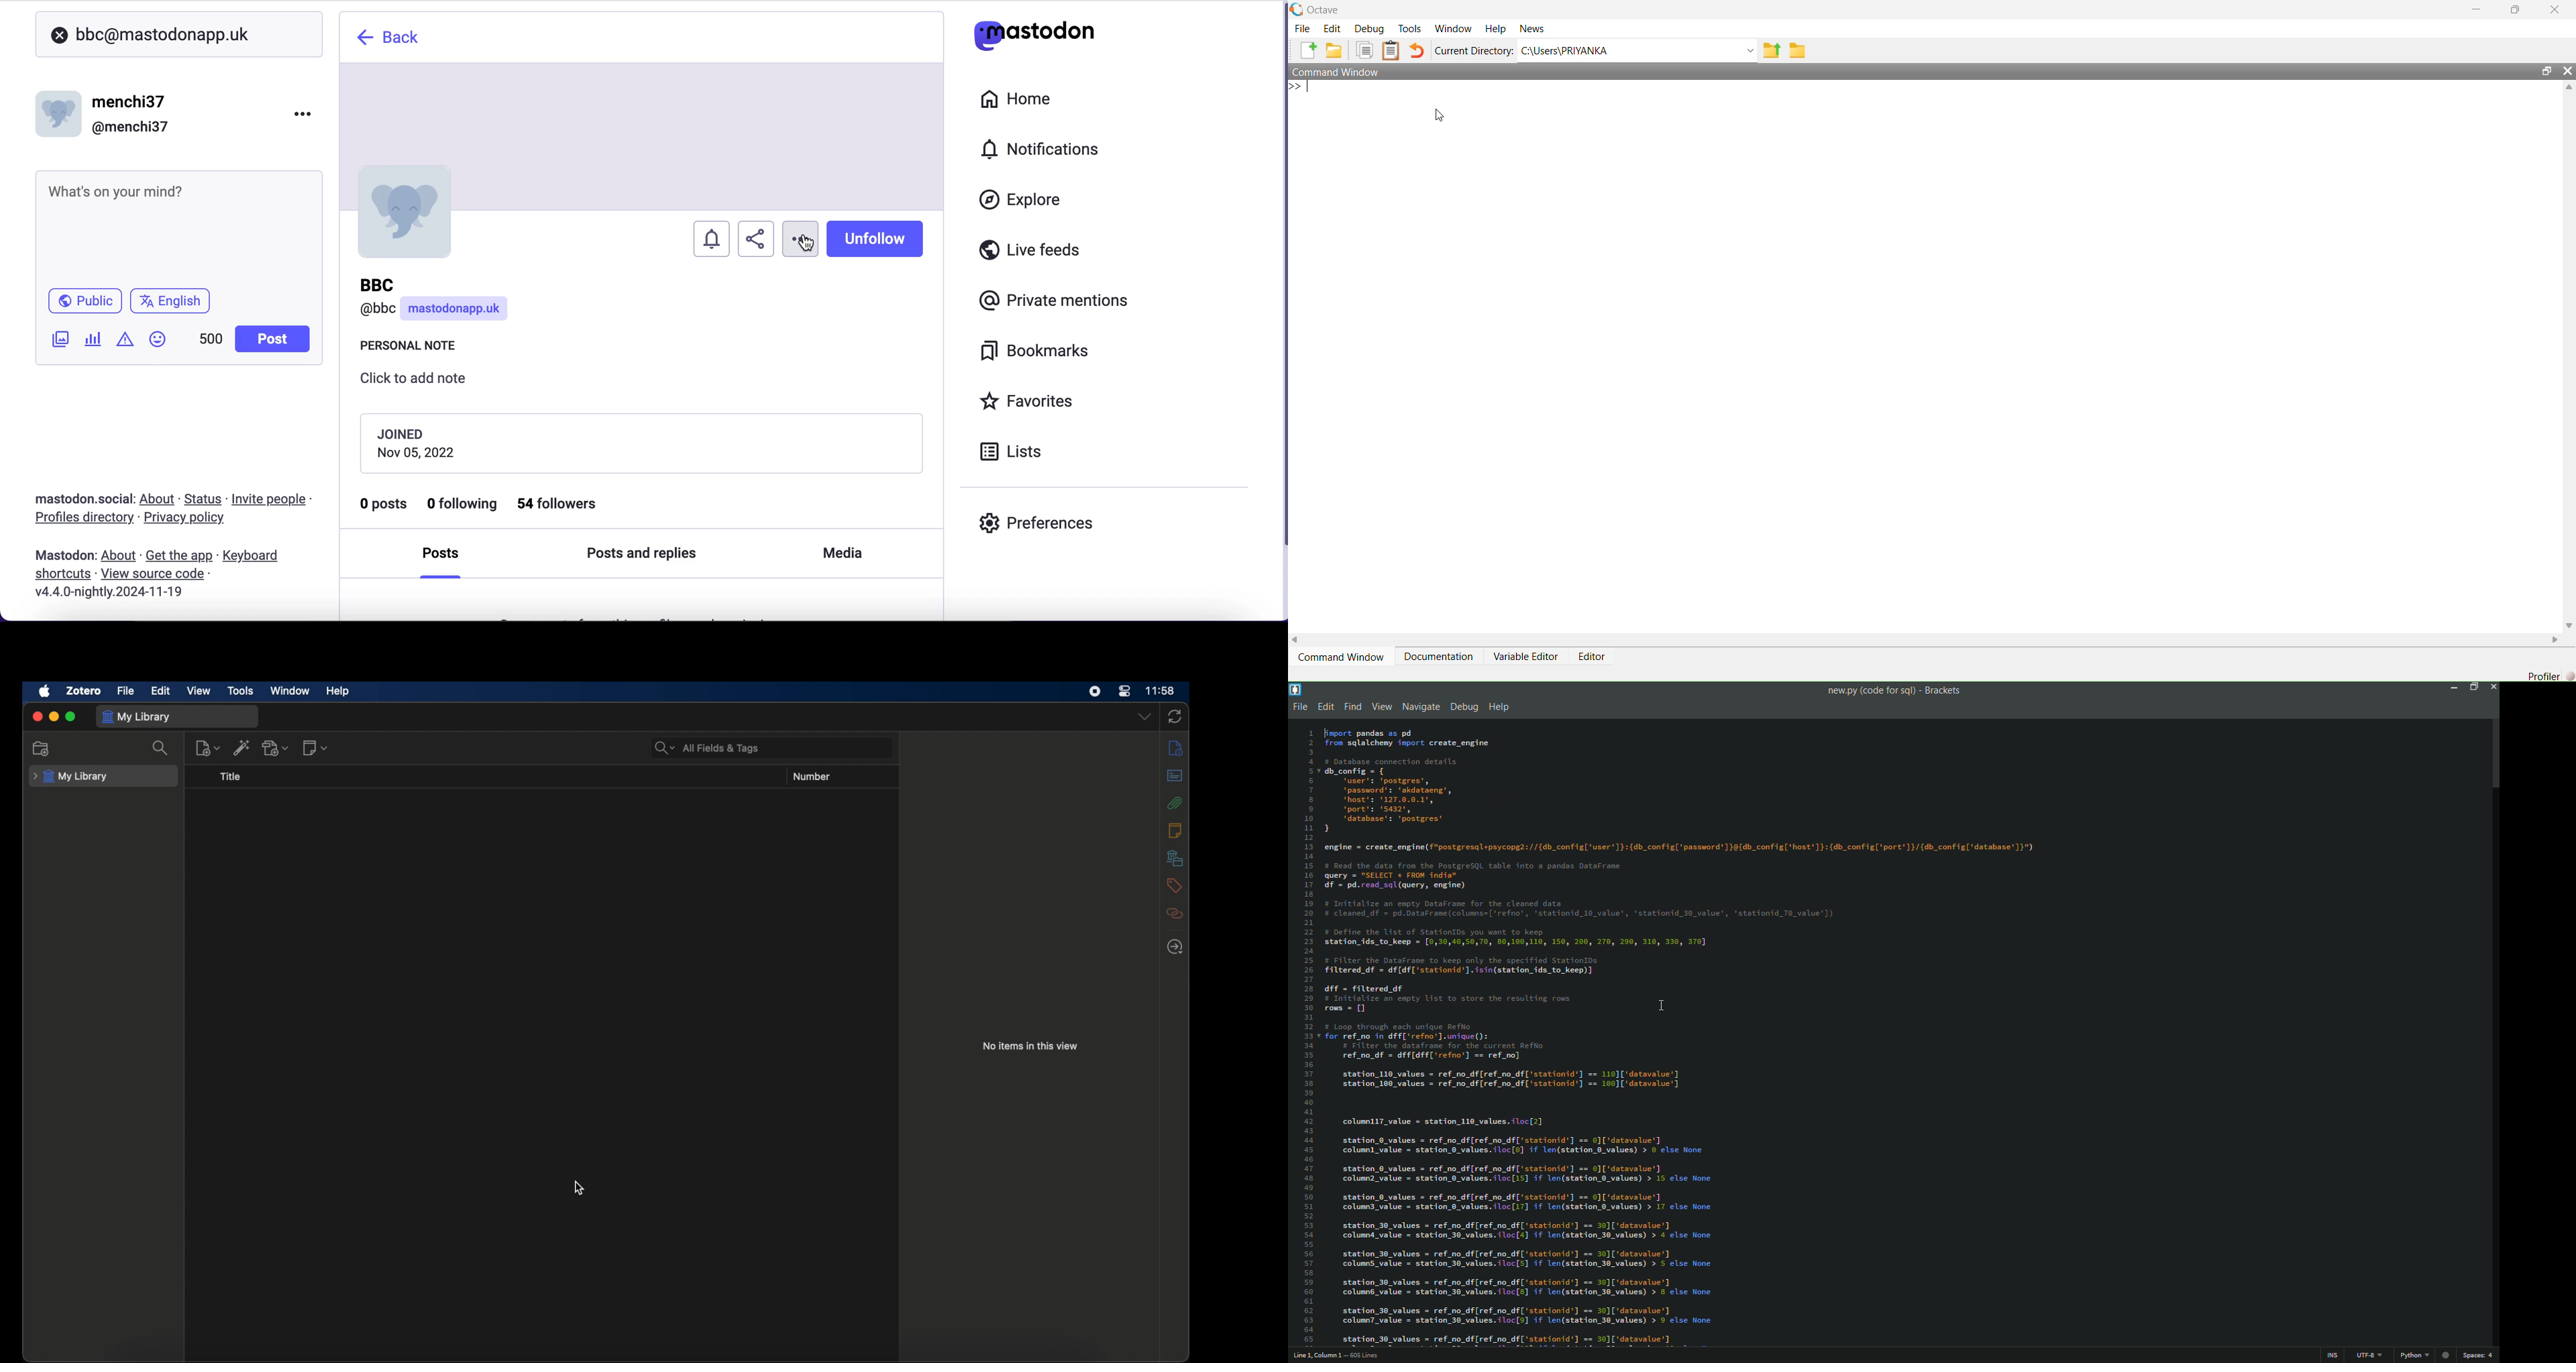 This screenshot has width=2576, height=1372. I want to click on Octave, so click(1318, 8).